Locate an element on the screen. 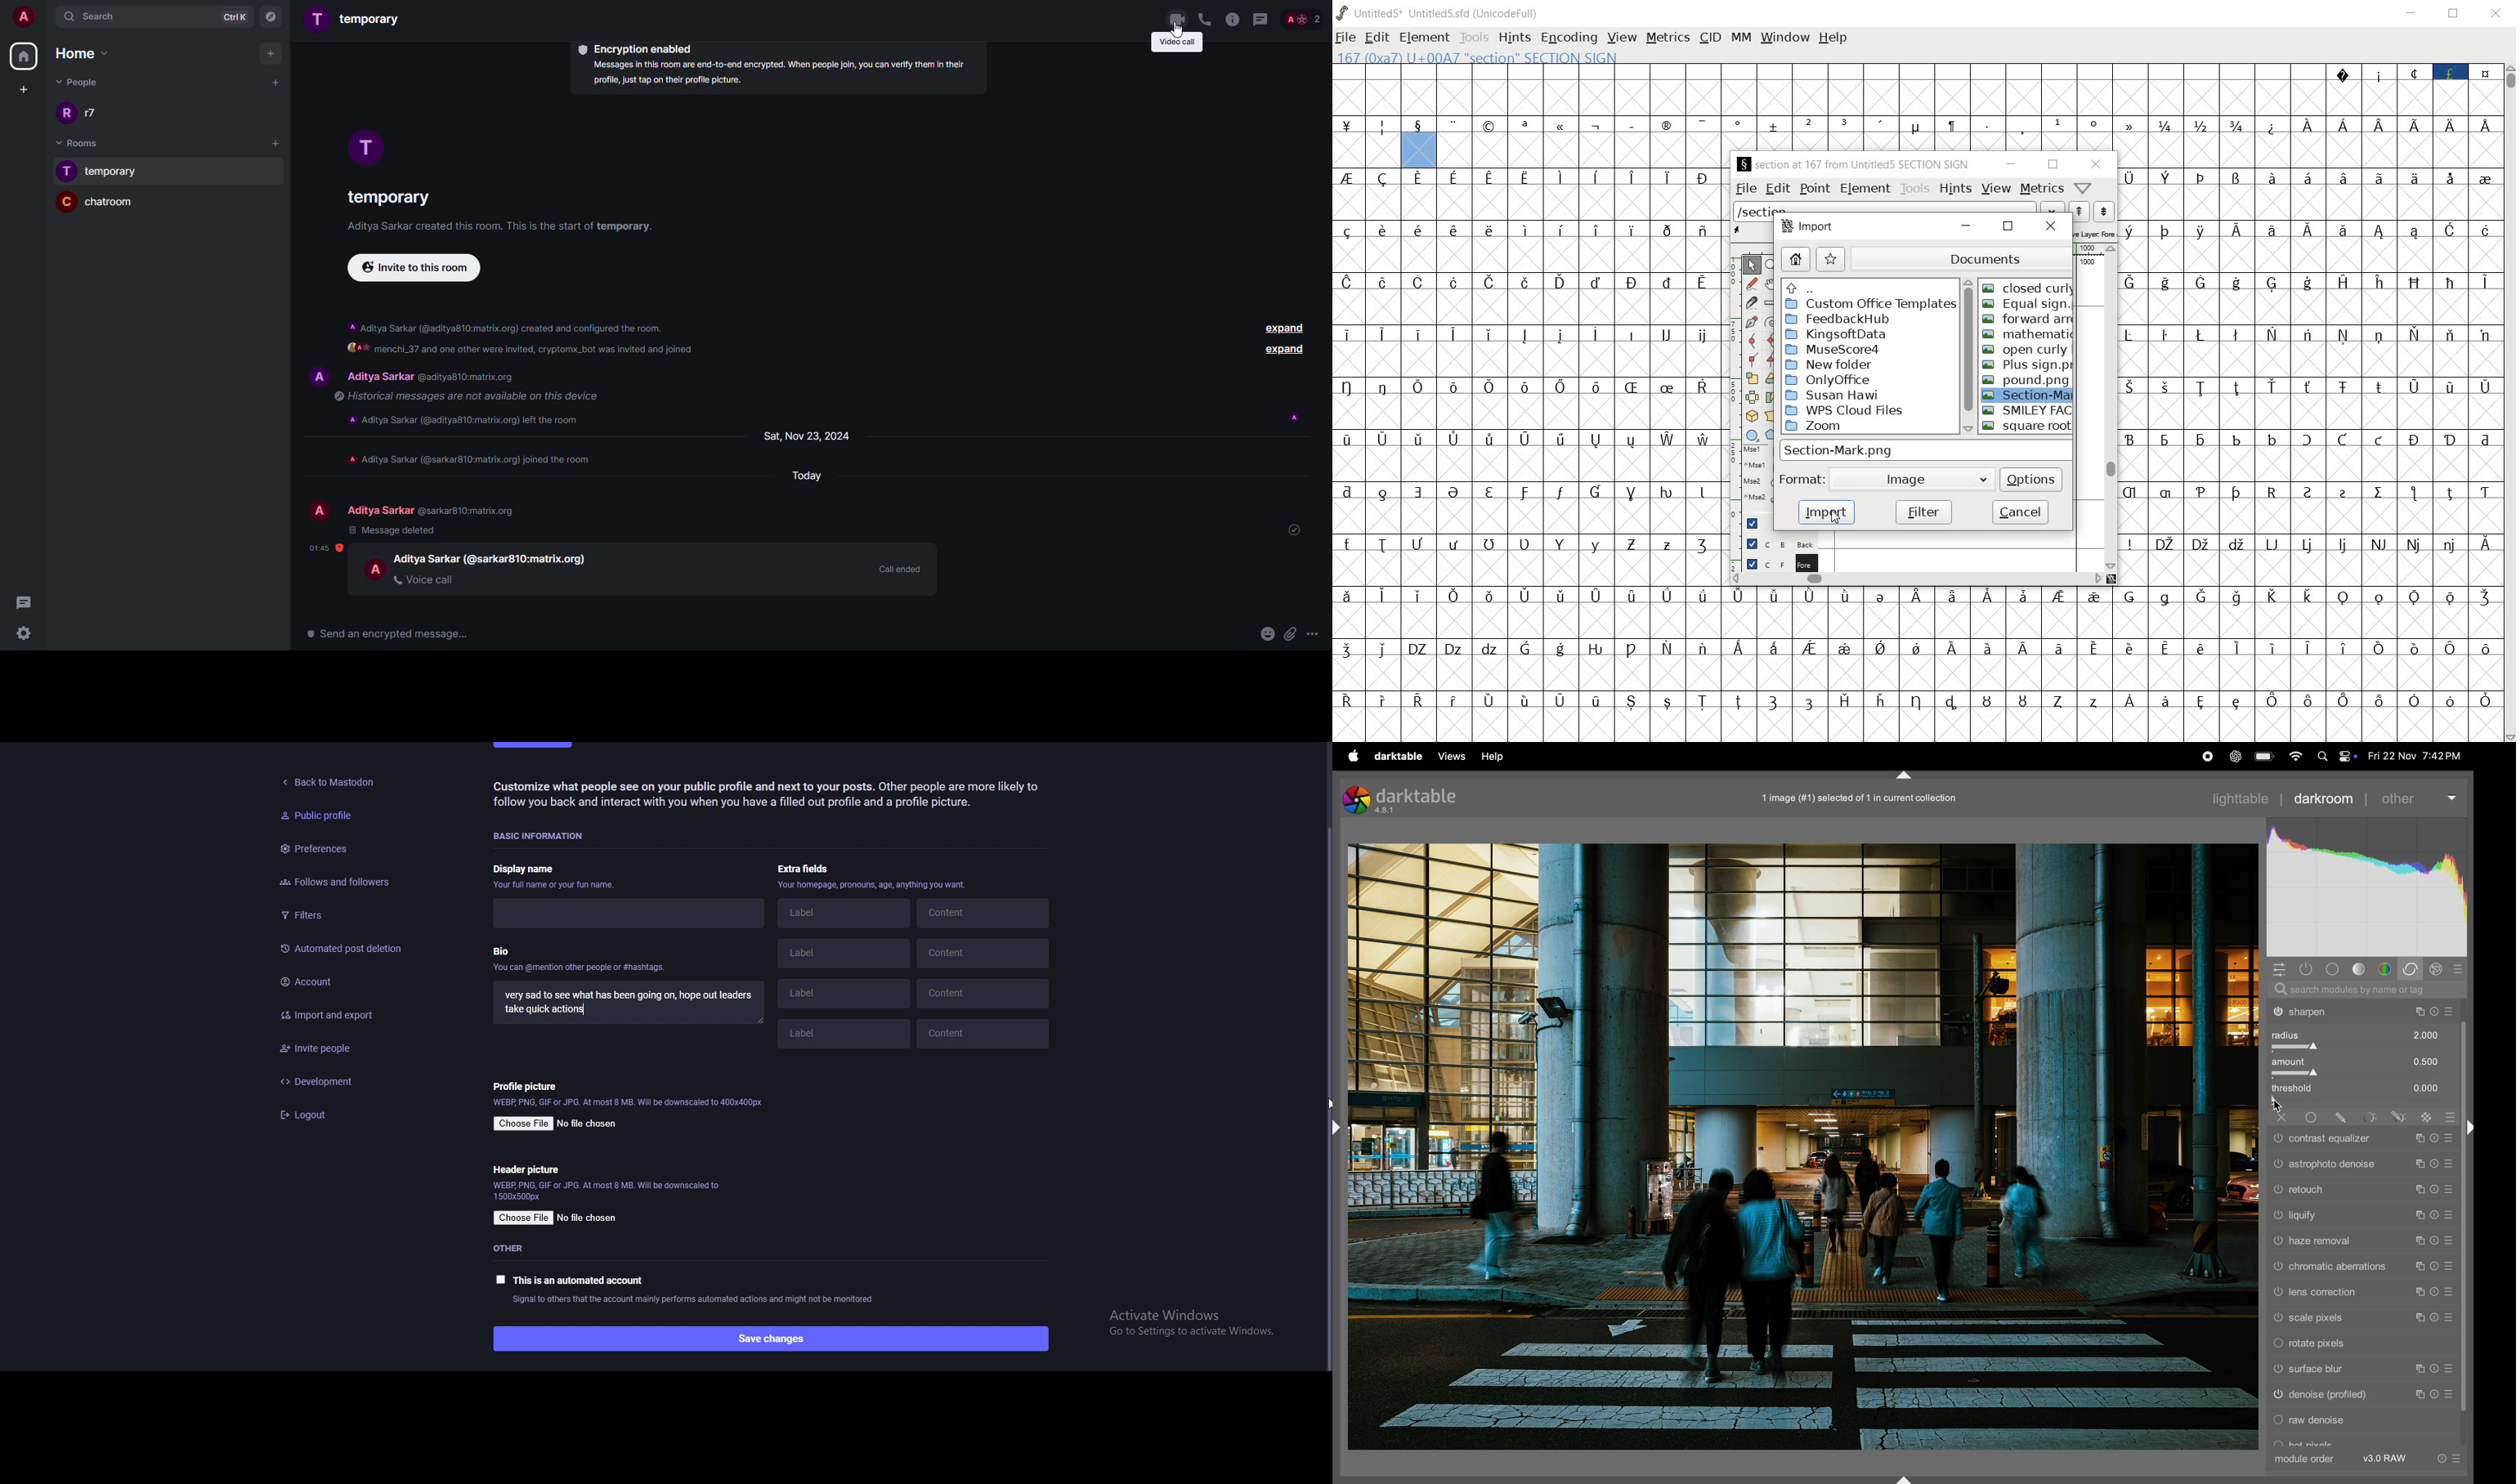 The height and width of the screenshot is (1484, 2520). content is located at coordinates (986, 955).